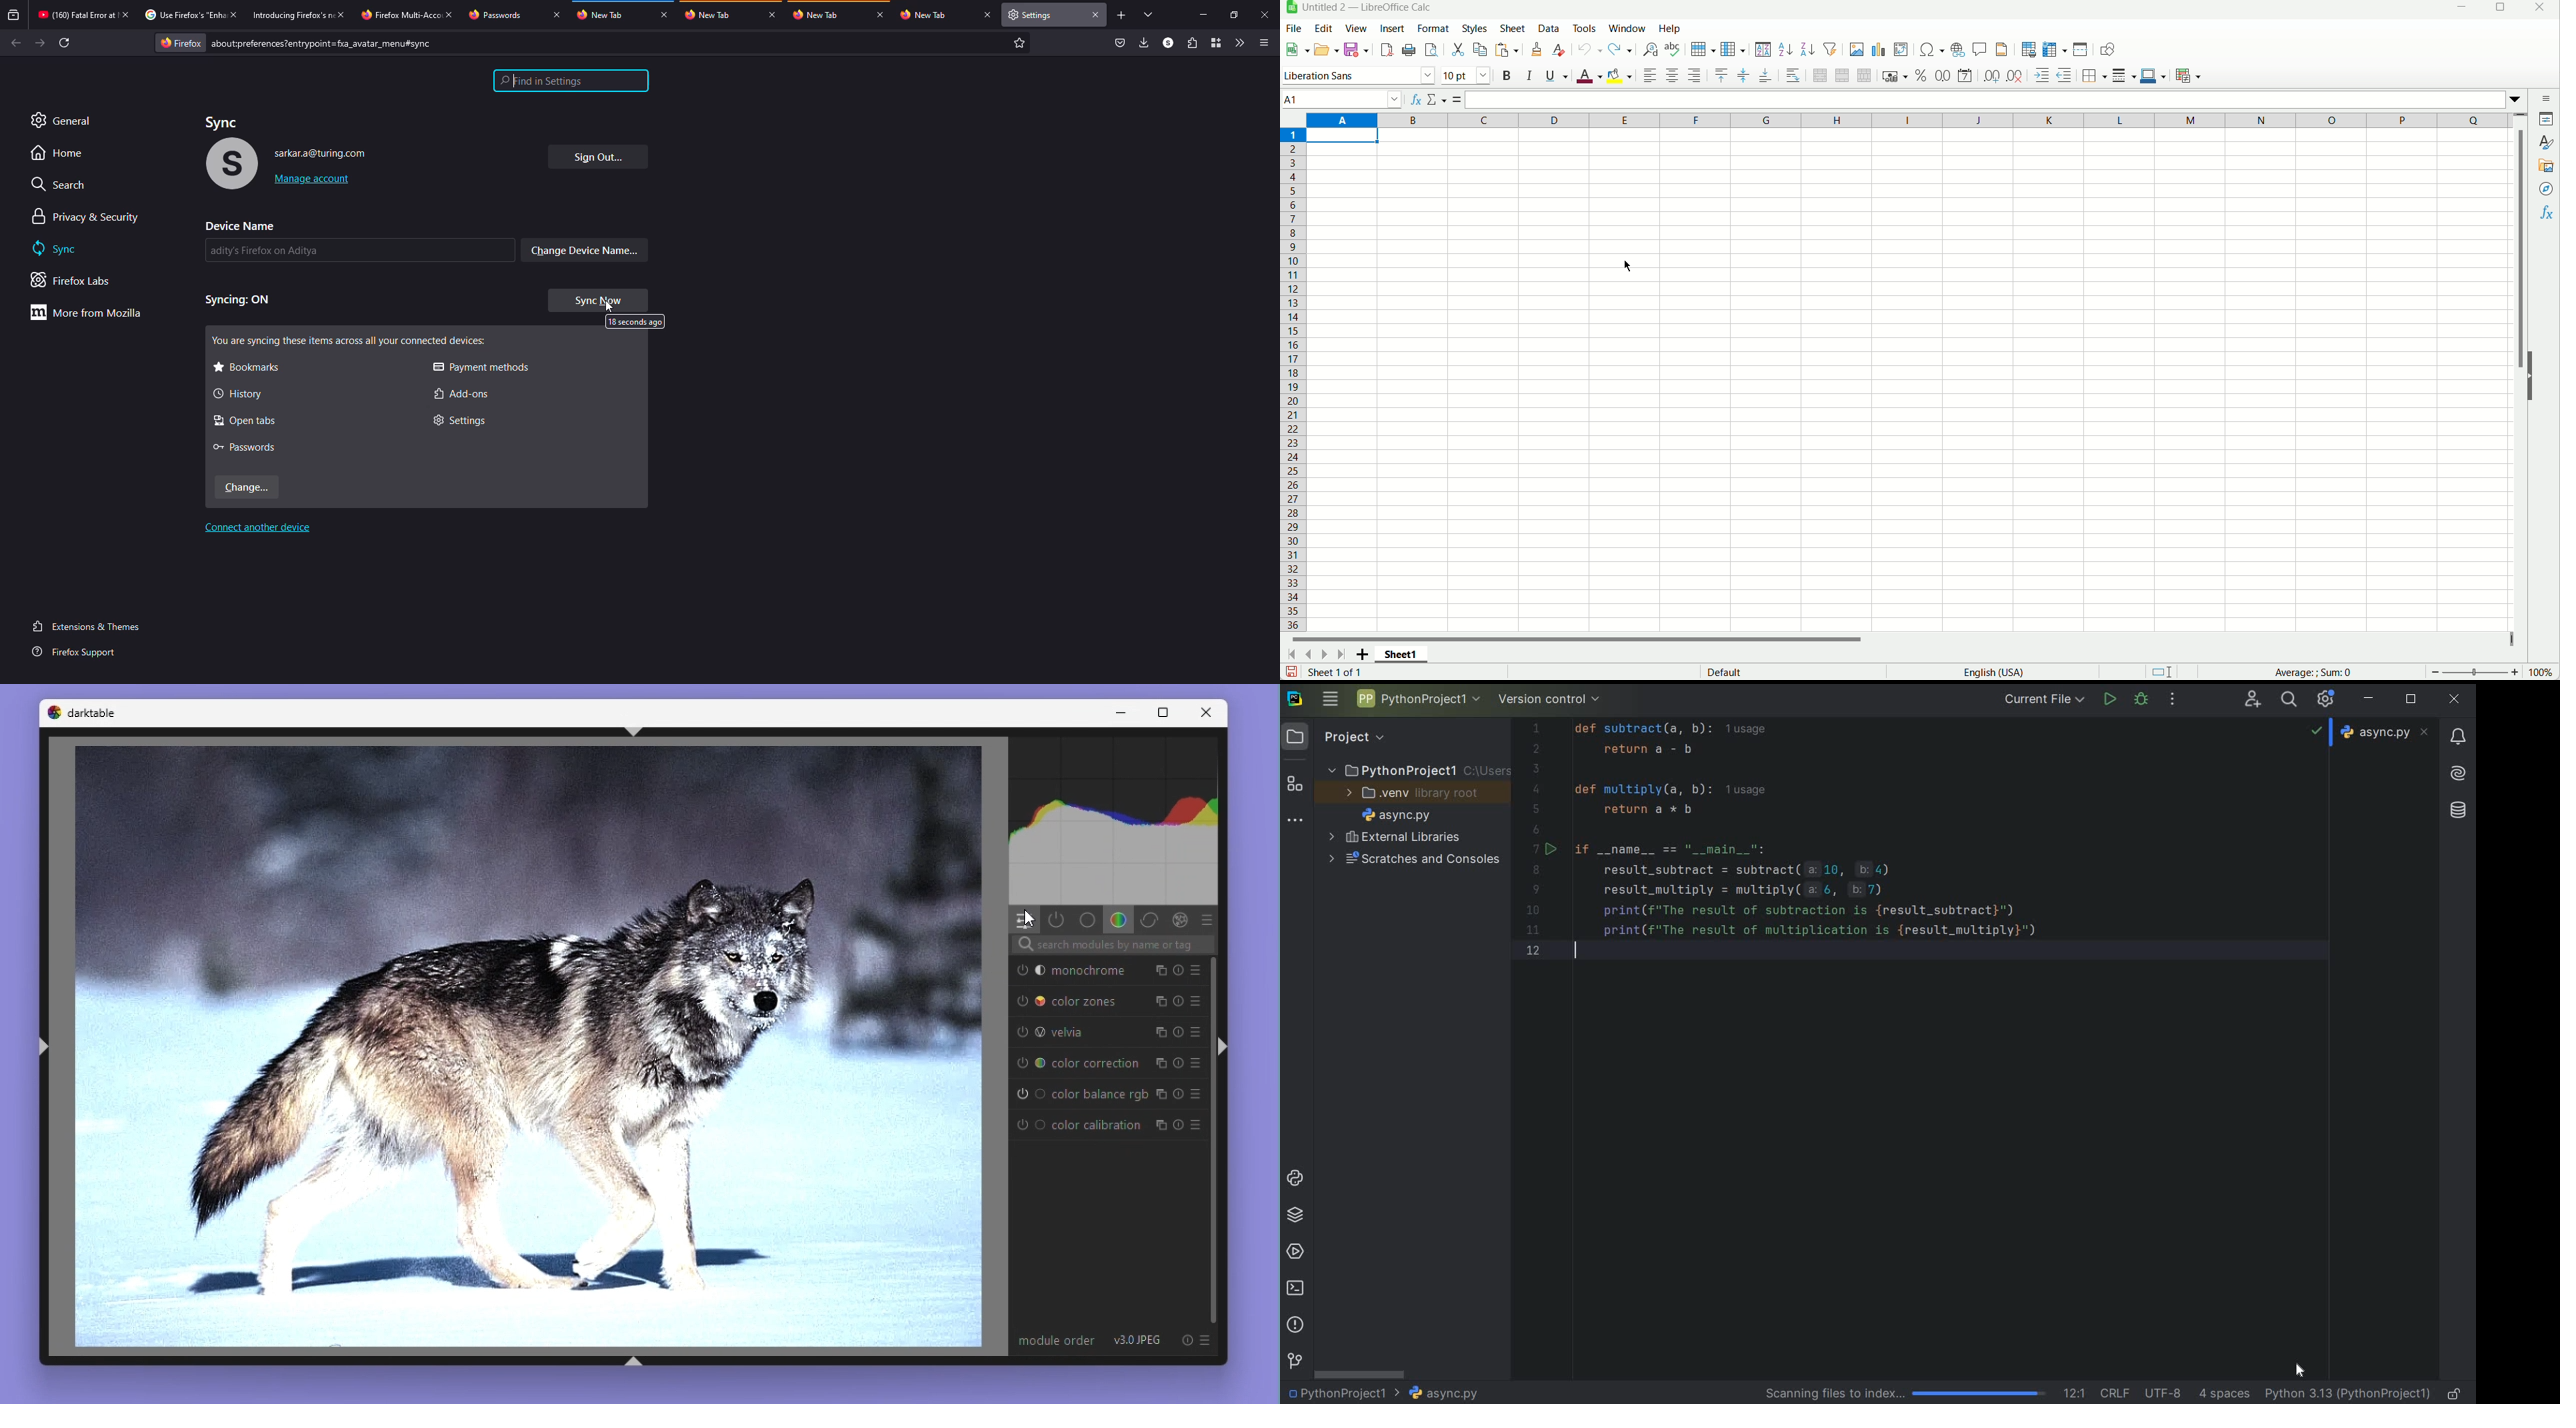 This screenshot has width=2576, height=1428. I want to click on syncing all these, so click(353, 341).